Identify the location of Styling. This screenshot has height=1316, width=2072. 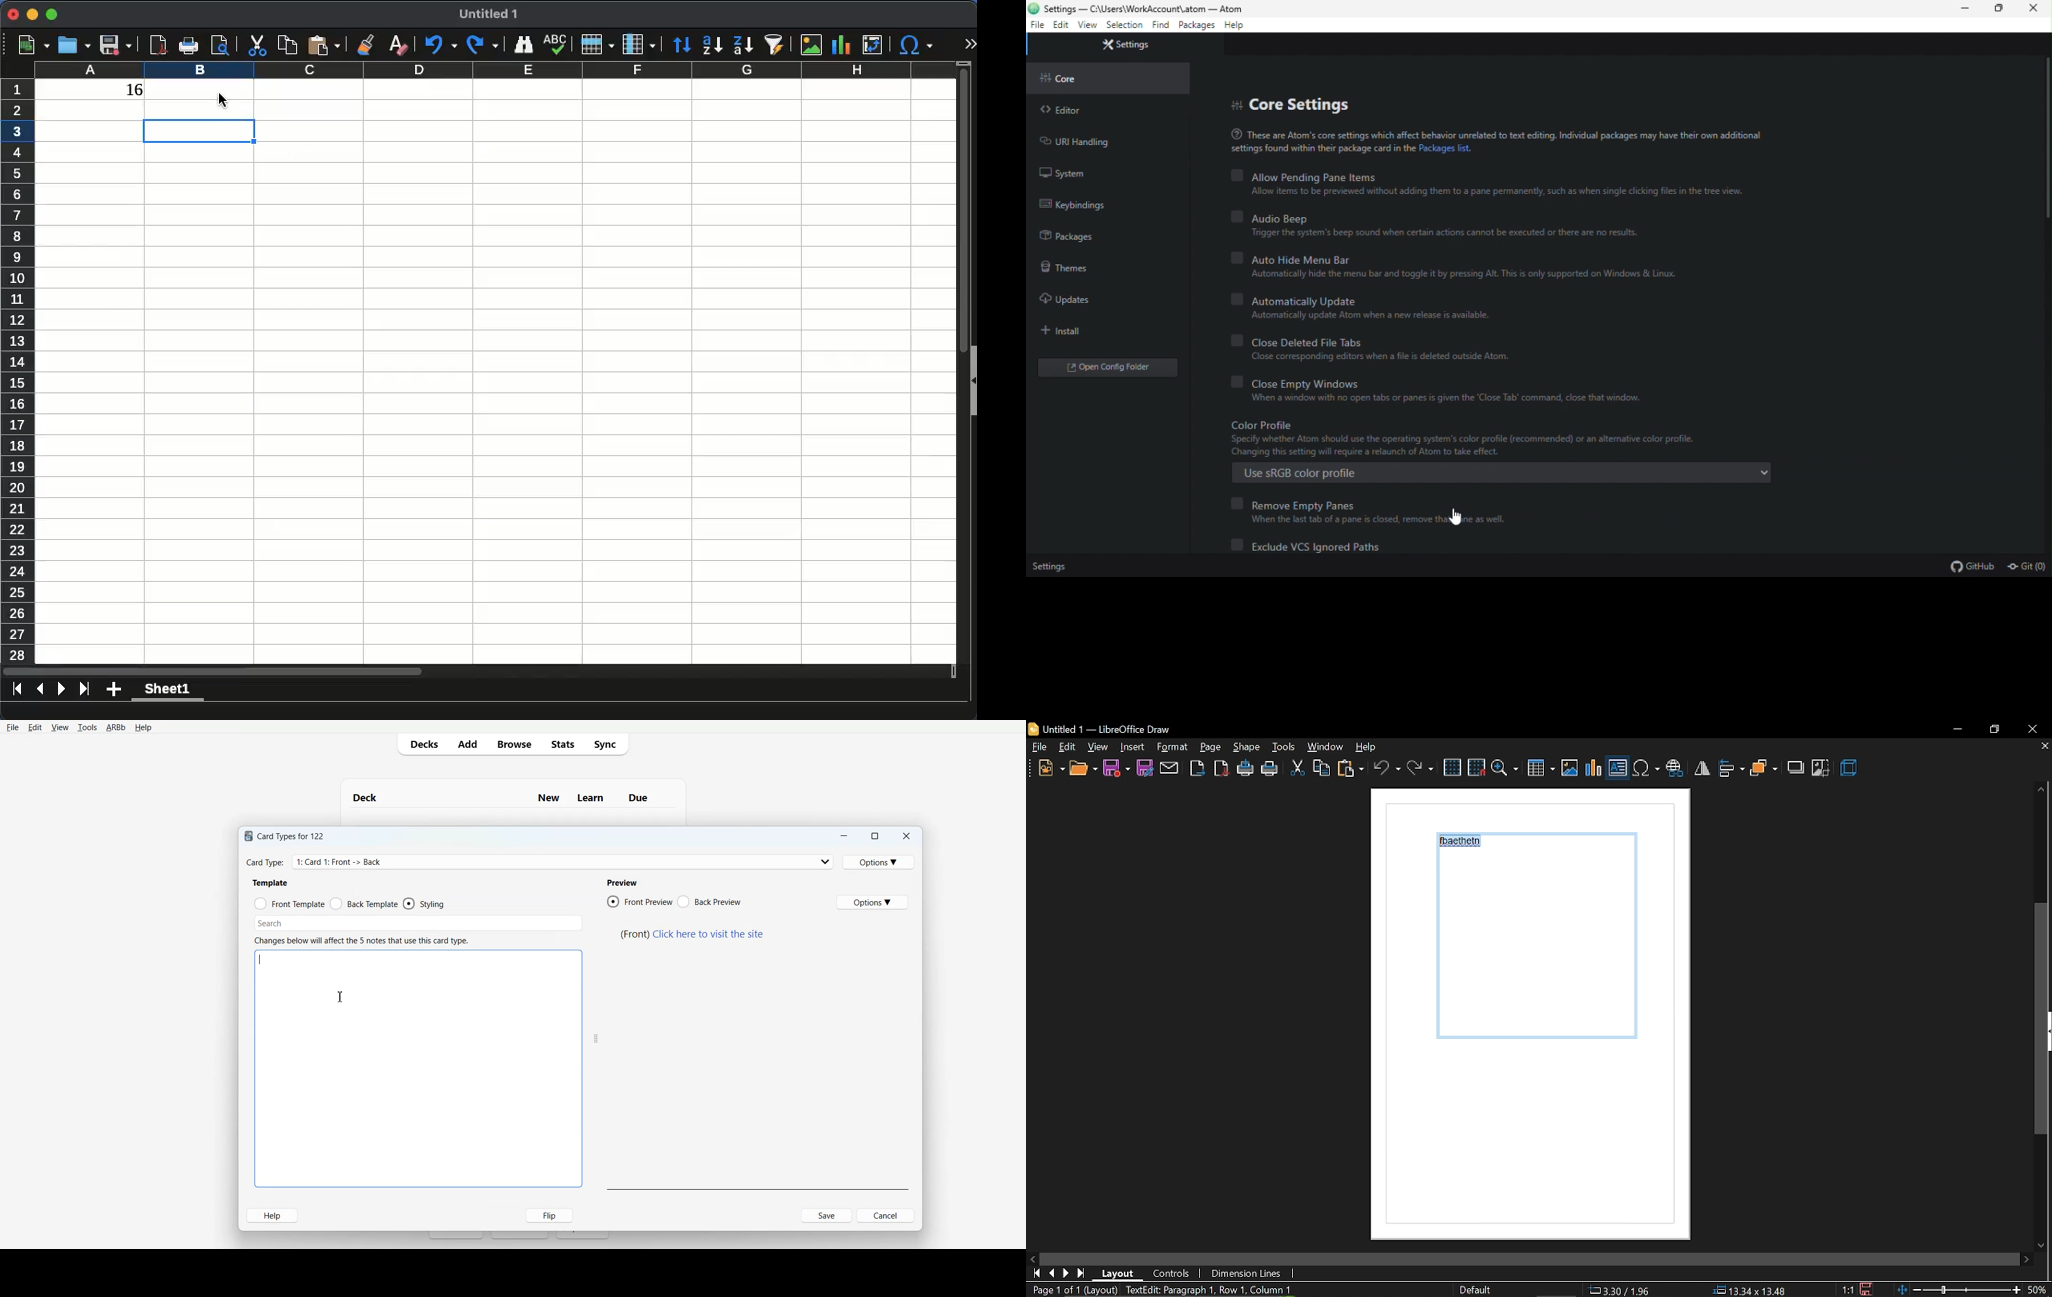
(426, 903).